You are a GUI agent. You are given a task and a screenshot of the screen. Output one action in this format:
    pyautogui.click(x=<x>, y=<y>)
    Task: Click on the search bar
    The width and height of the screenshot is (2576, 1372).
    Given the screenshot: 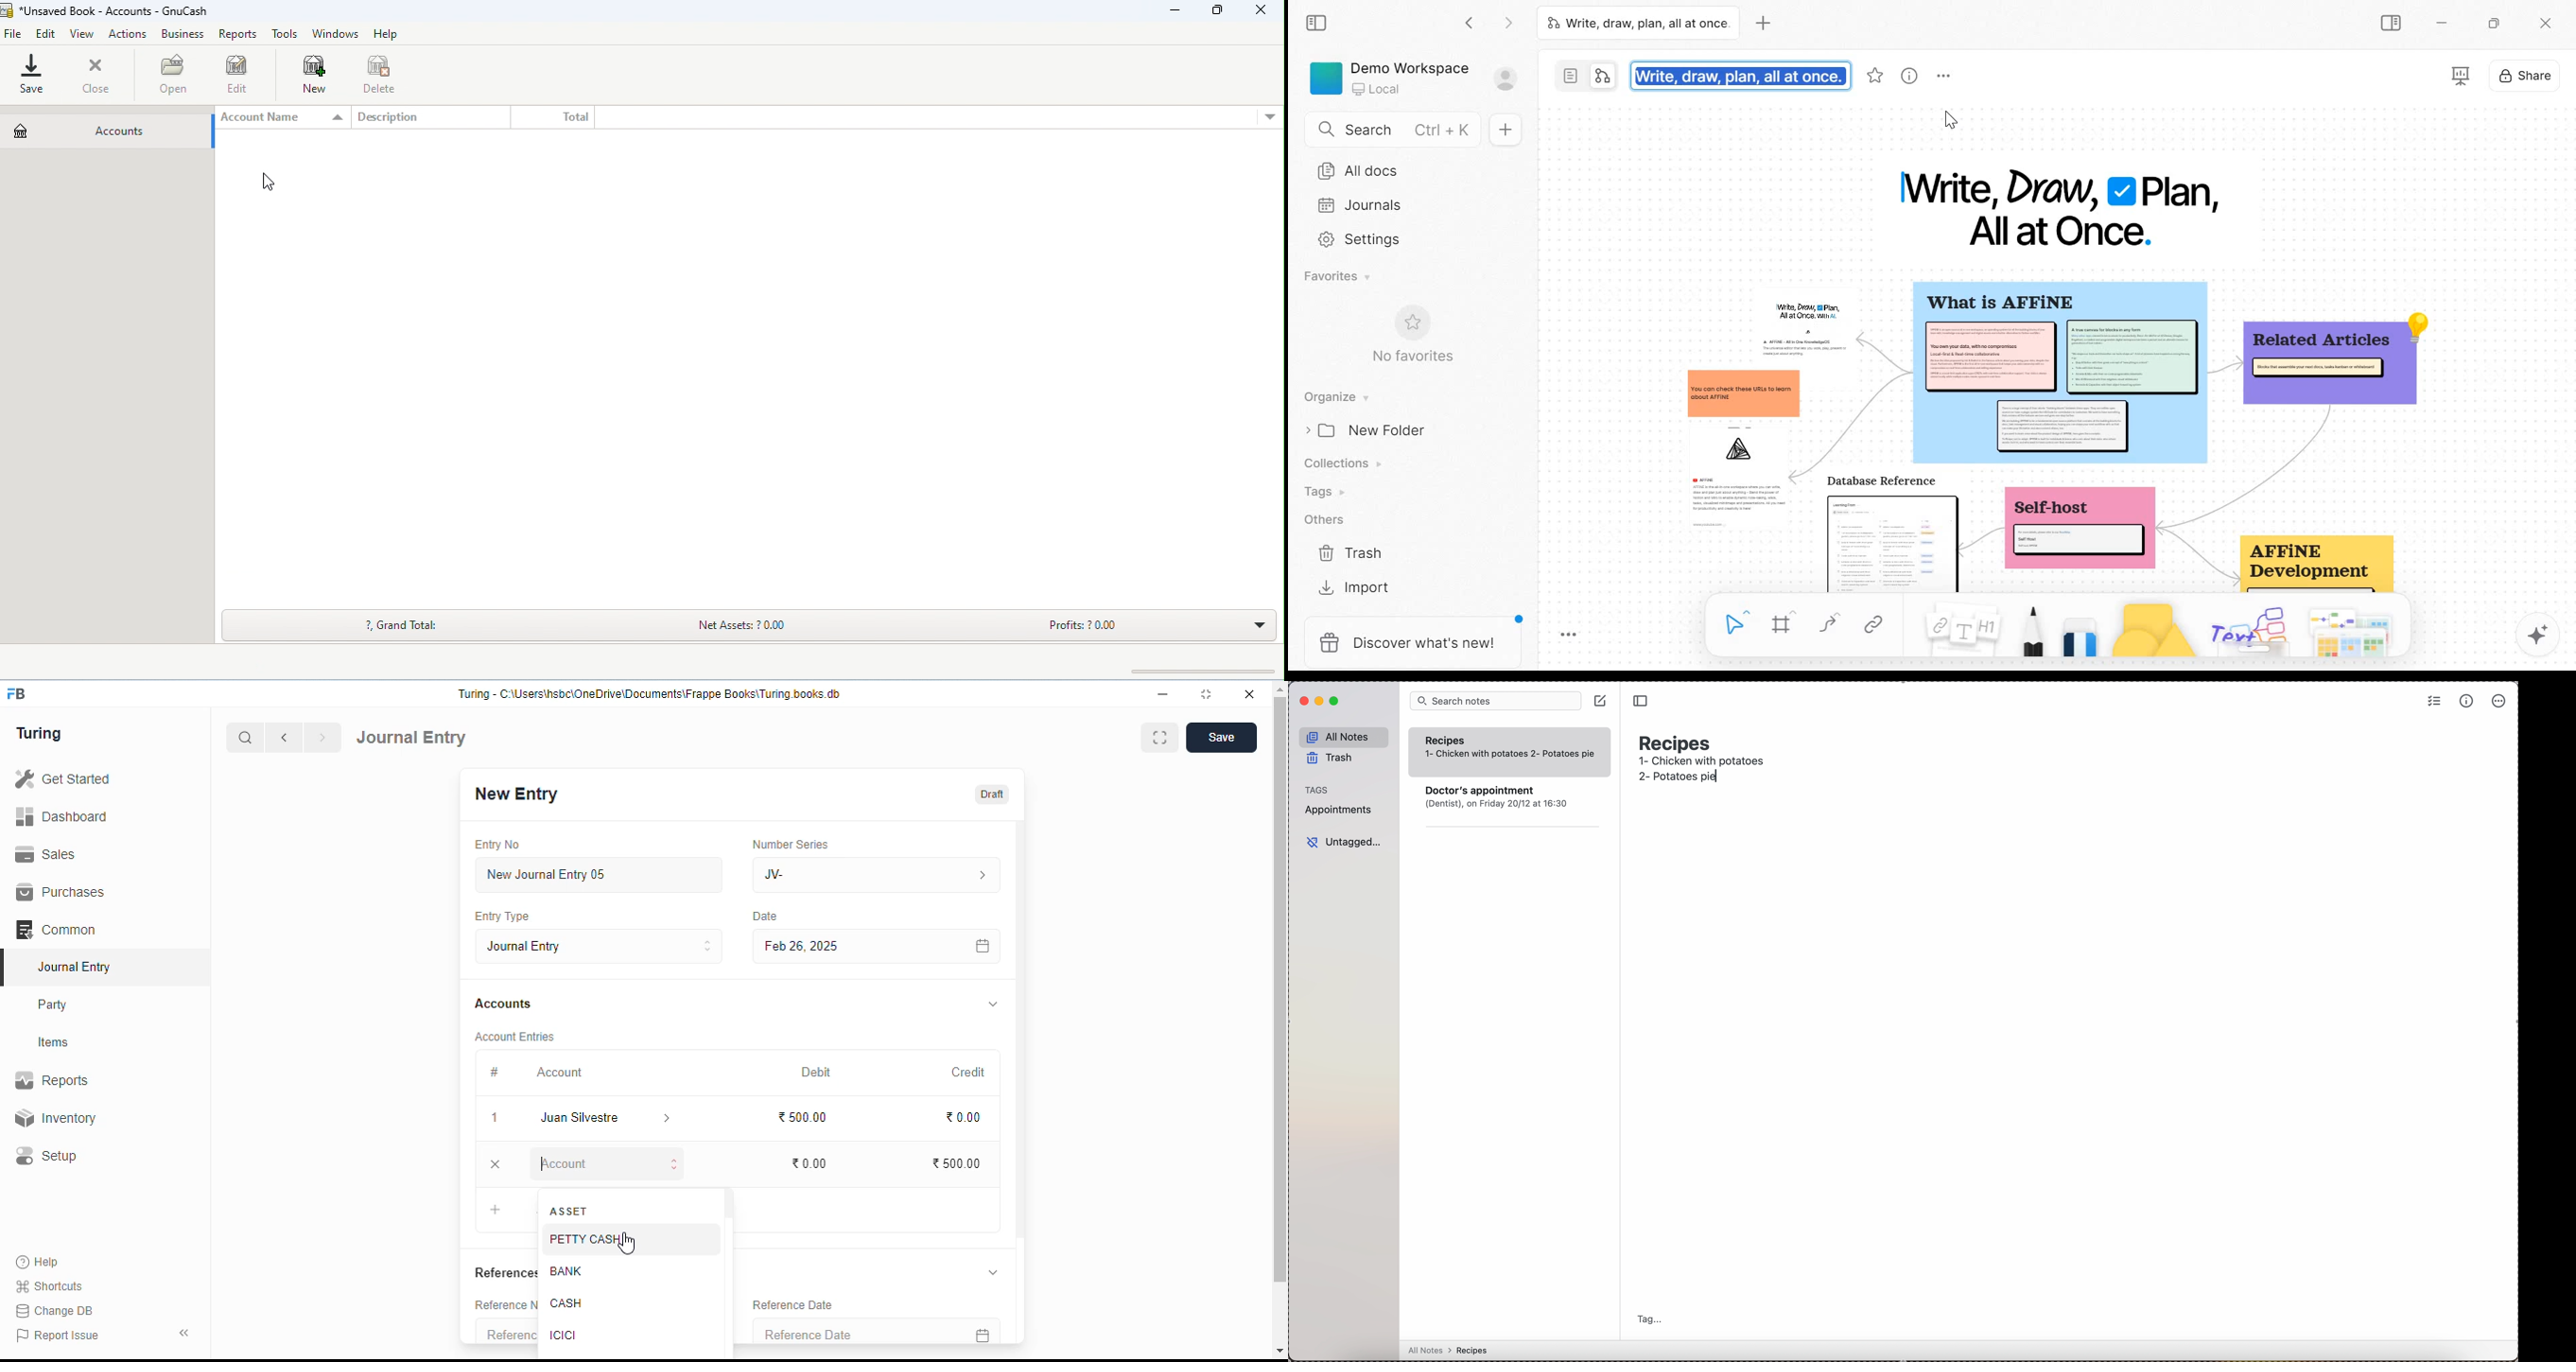 What is the action you would take?
    pyautogui.click(x=1495, y=701)
    